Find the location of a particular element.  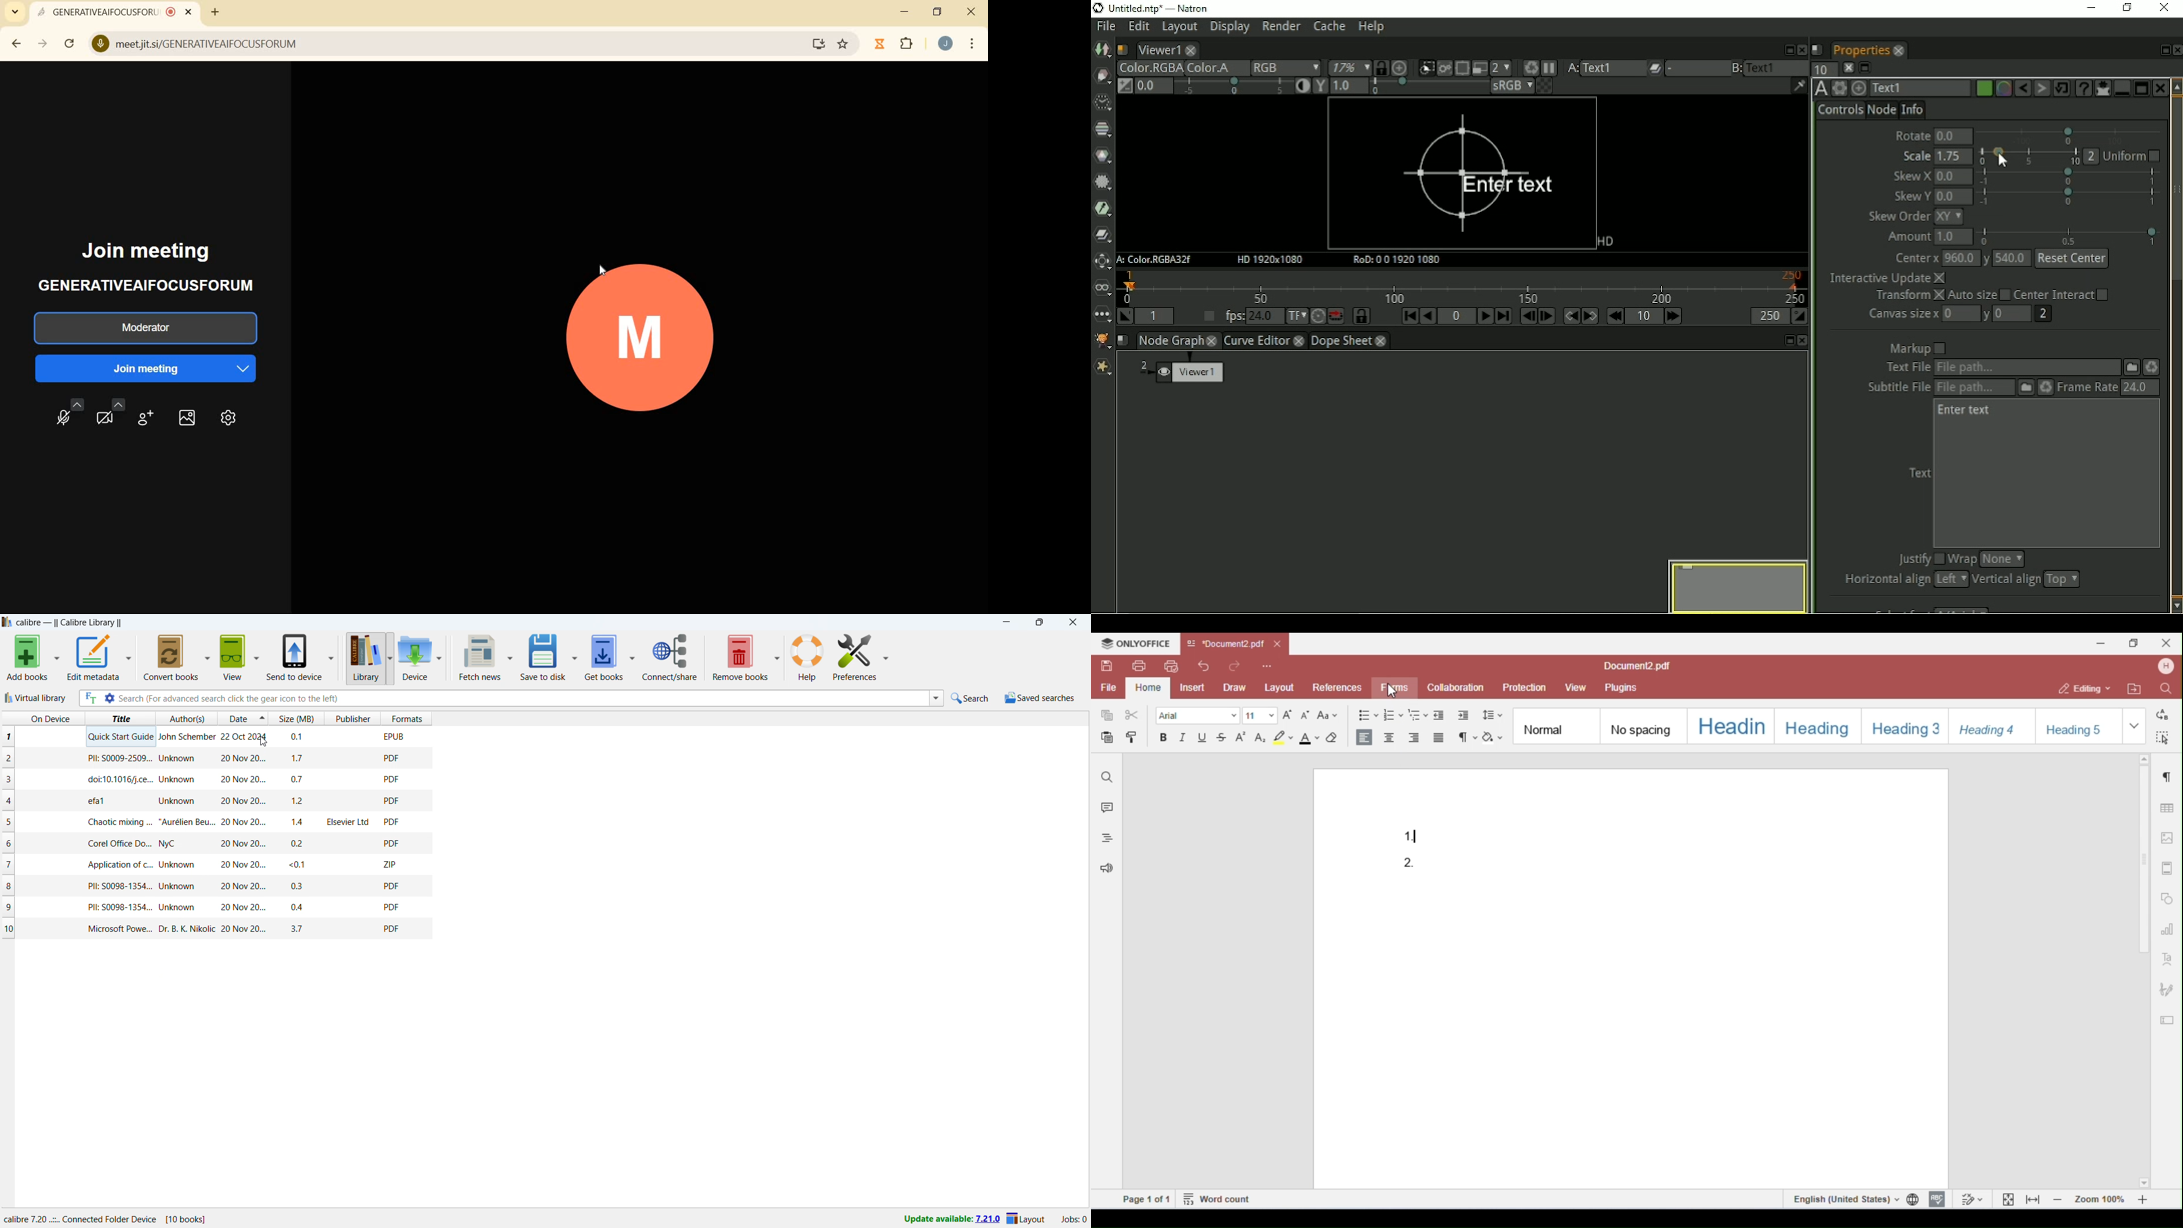

SELECT BACKGROUND is located at coordinates (184, 421).